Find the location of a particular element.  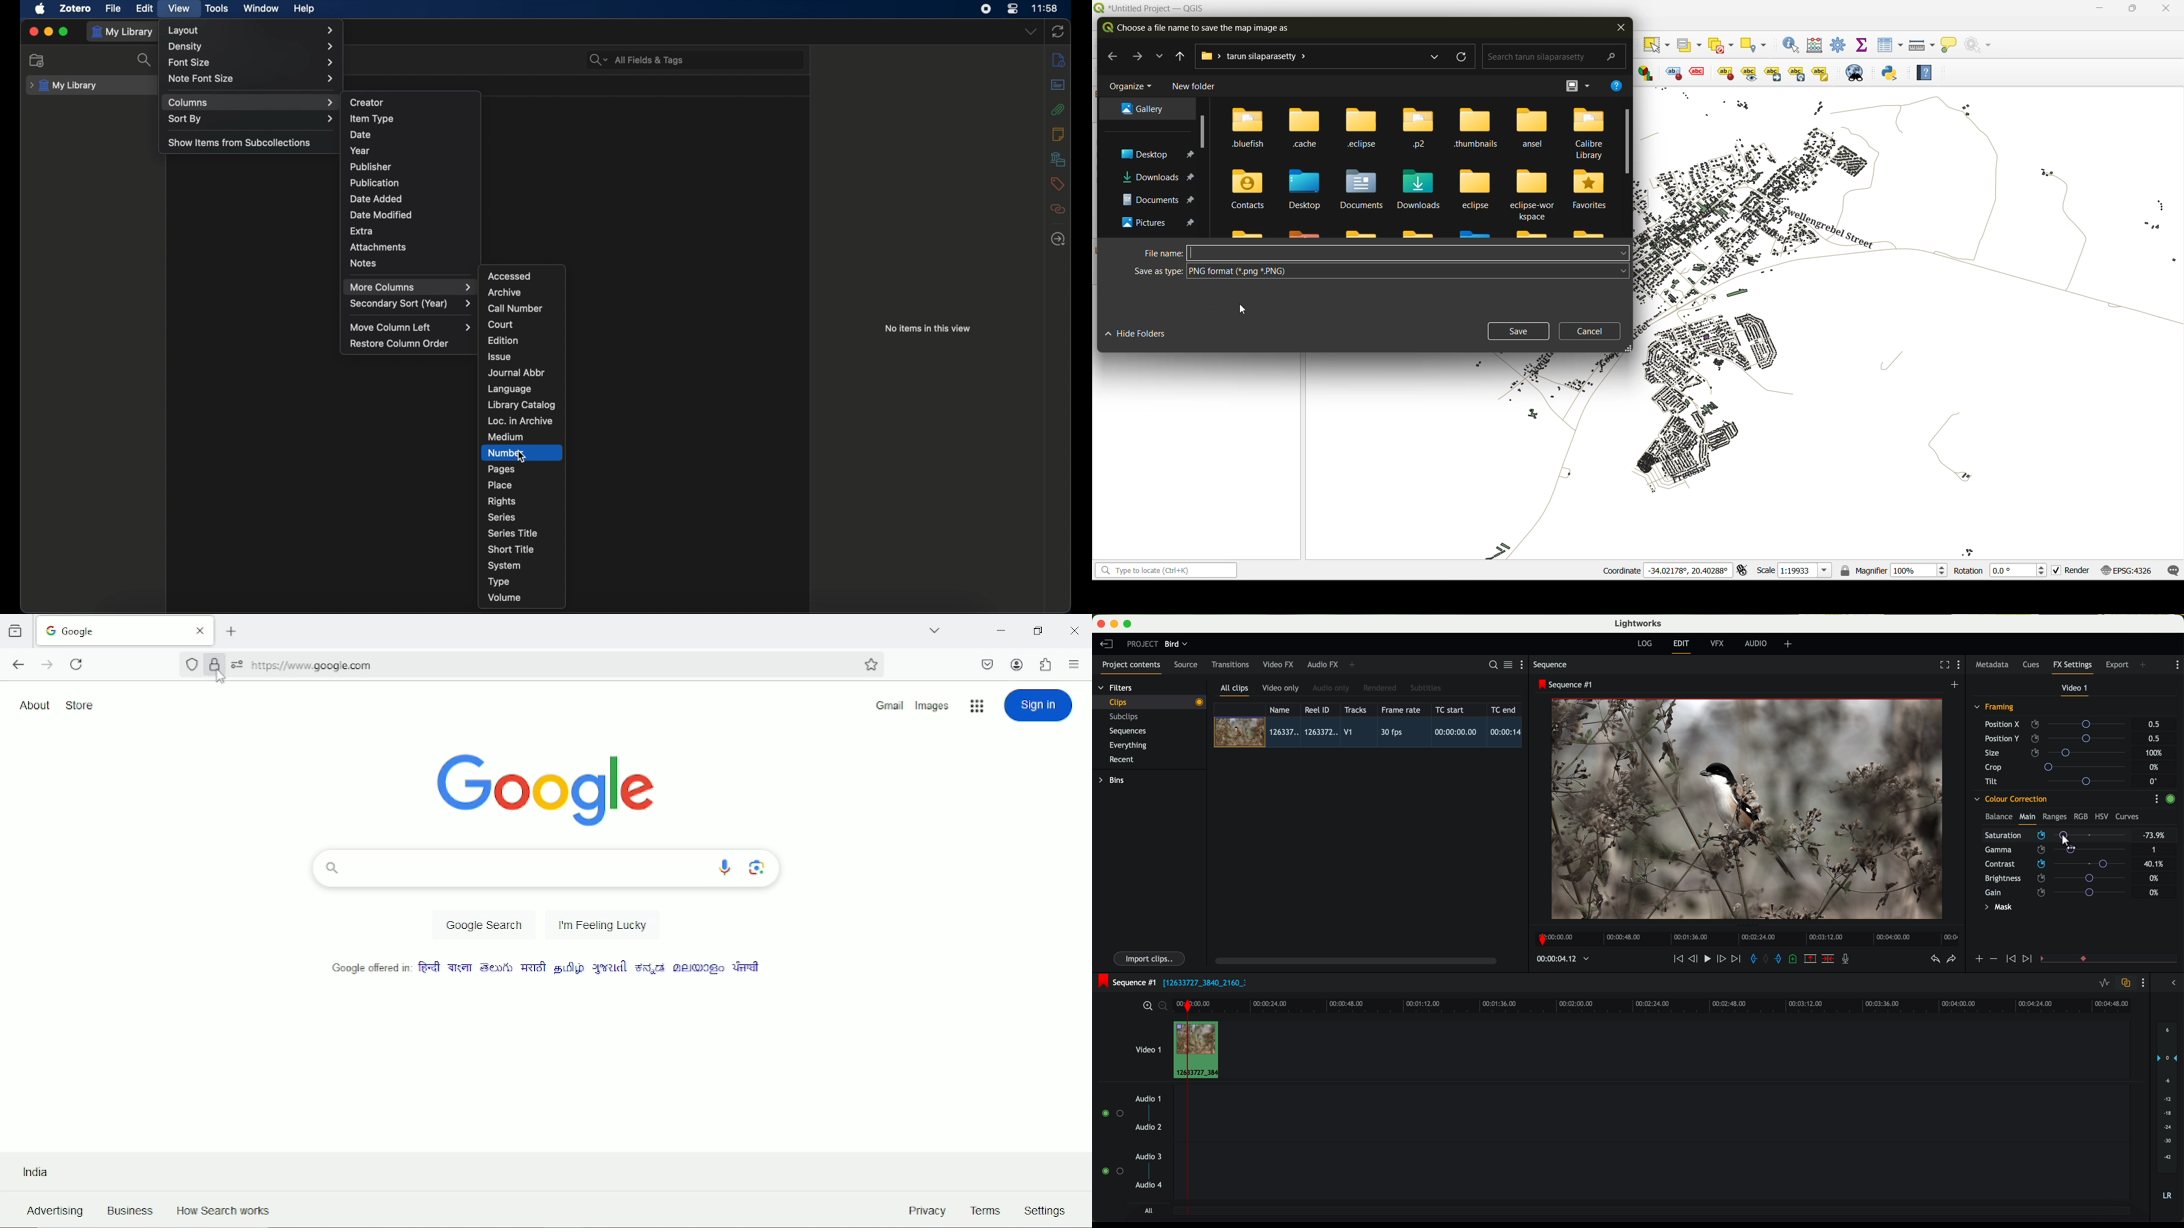

notes is located at coordinates (363, 263).